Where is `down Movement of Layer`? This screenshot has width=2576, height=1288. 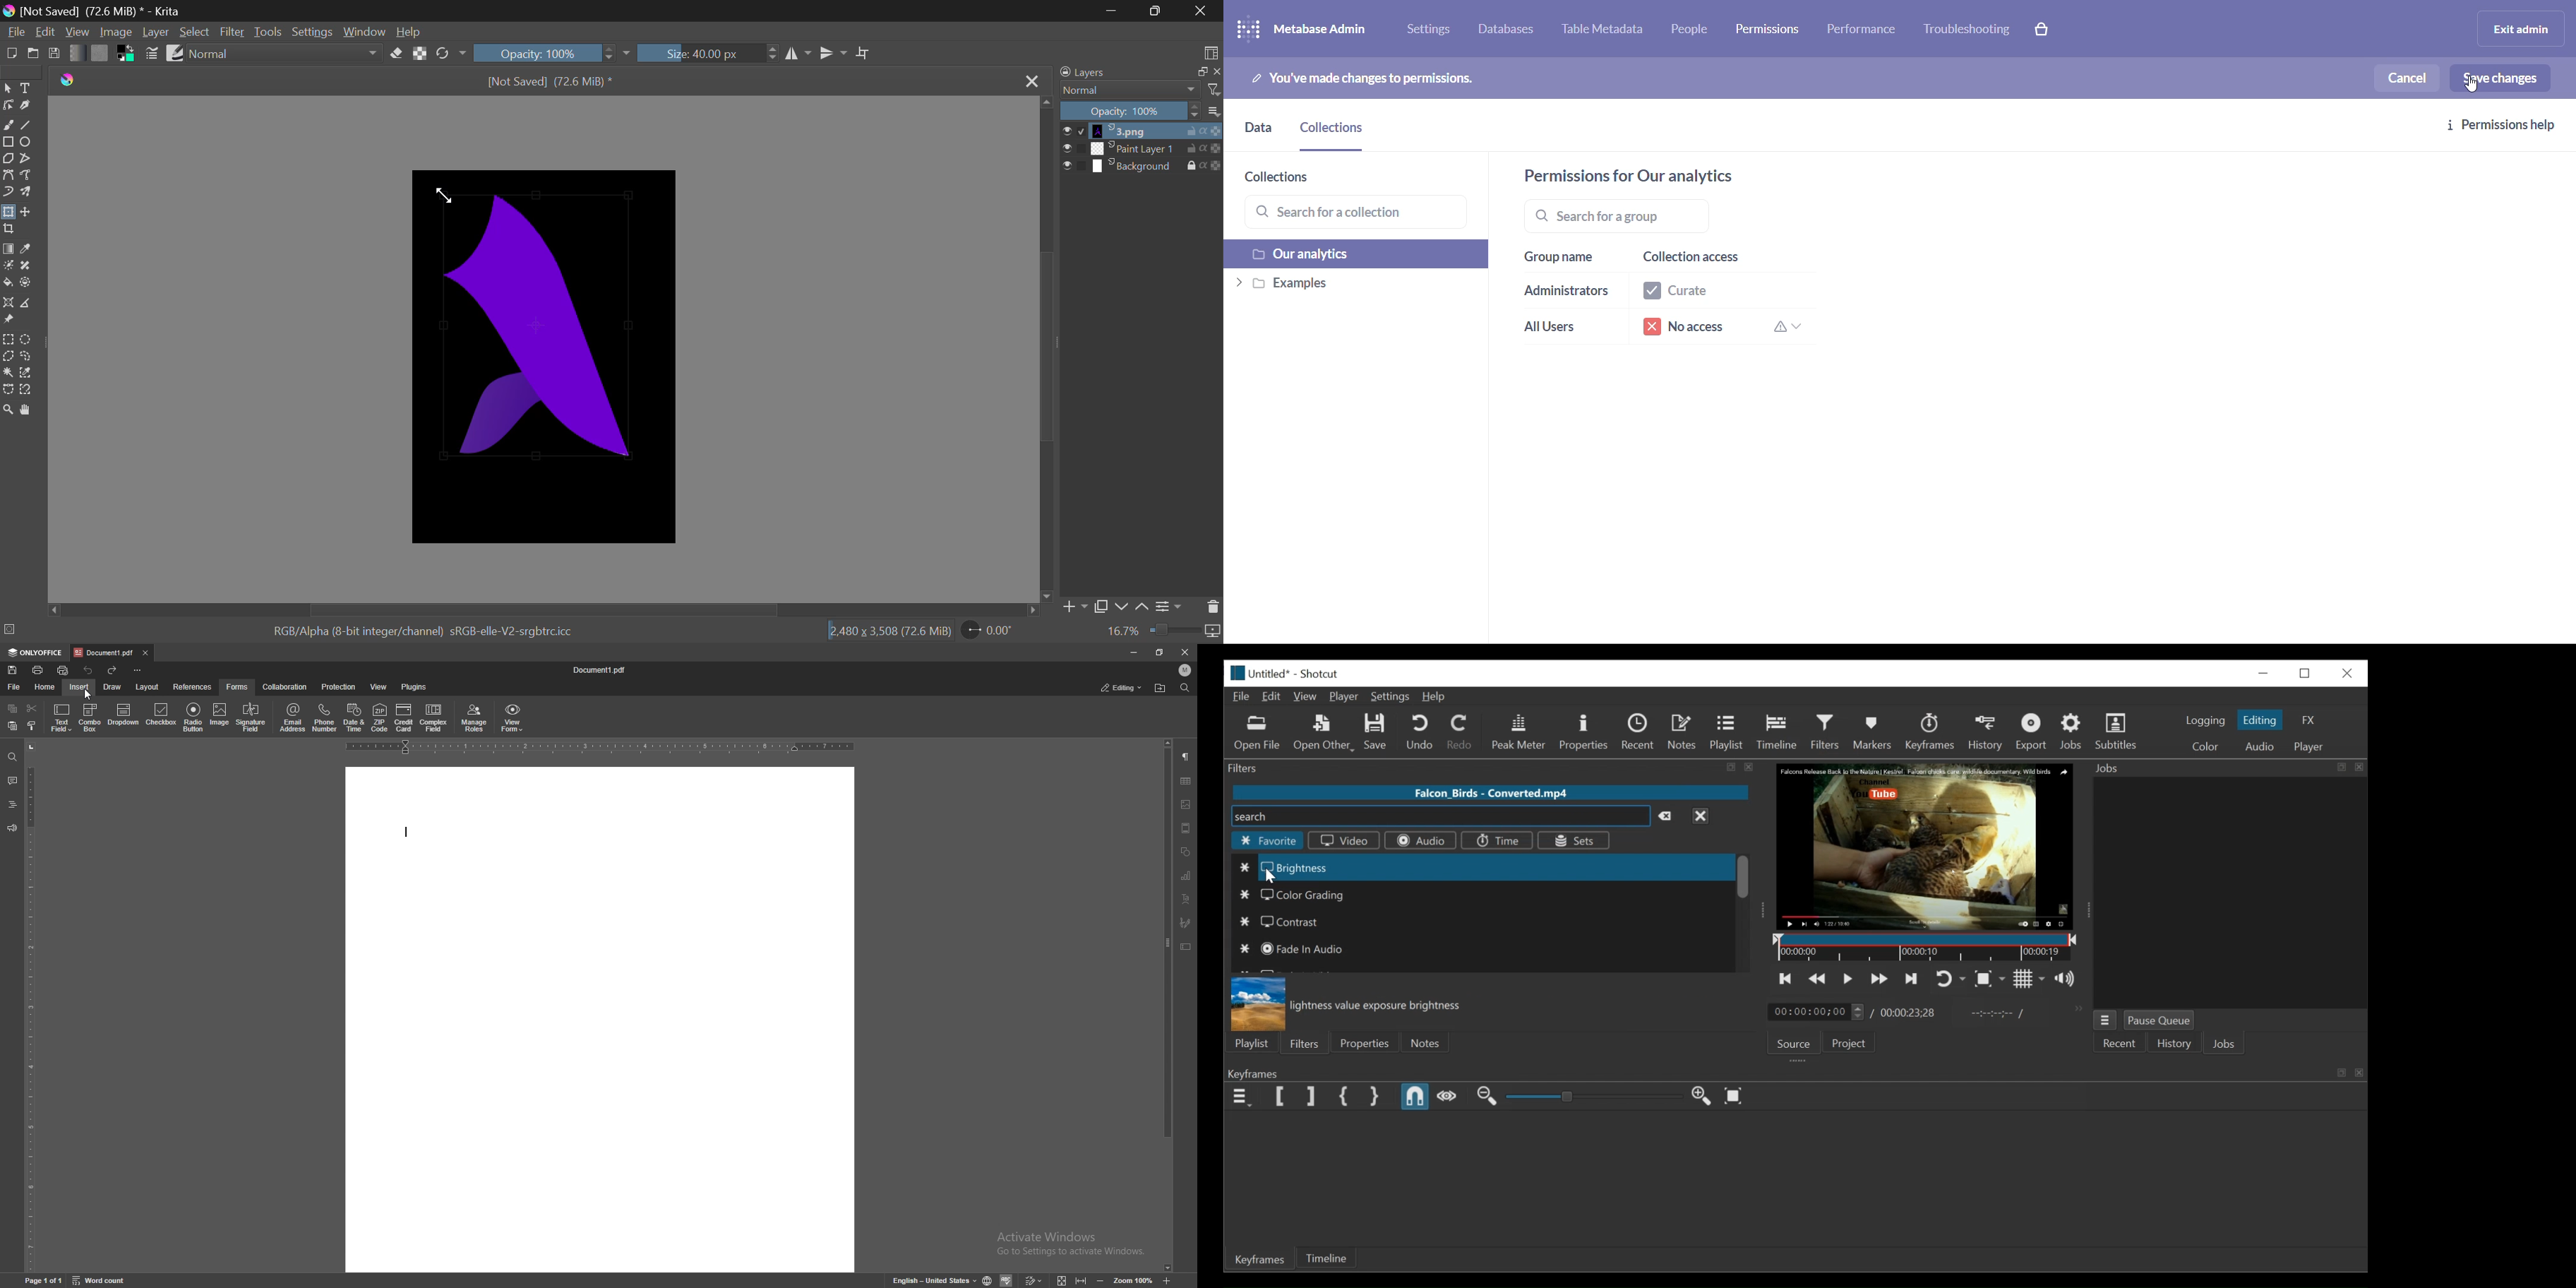
down Movement of Layer is located at coordinates (1123, 607).